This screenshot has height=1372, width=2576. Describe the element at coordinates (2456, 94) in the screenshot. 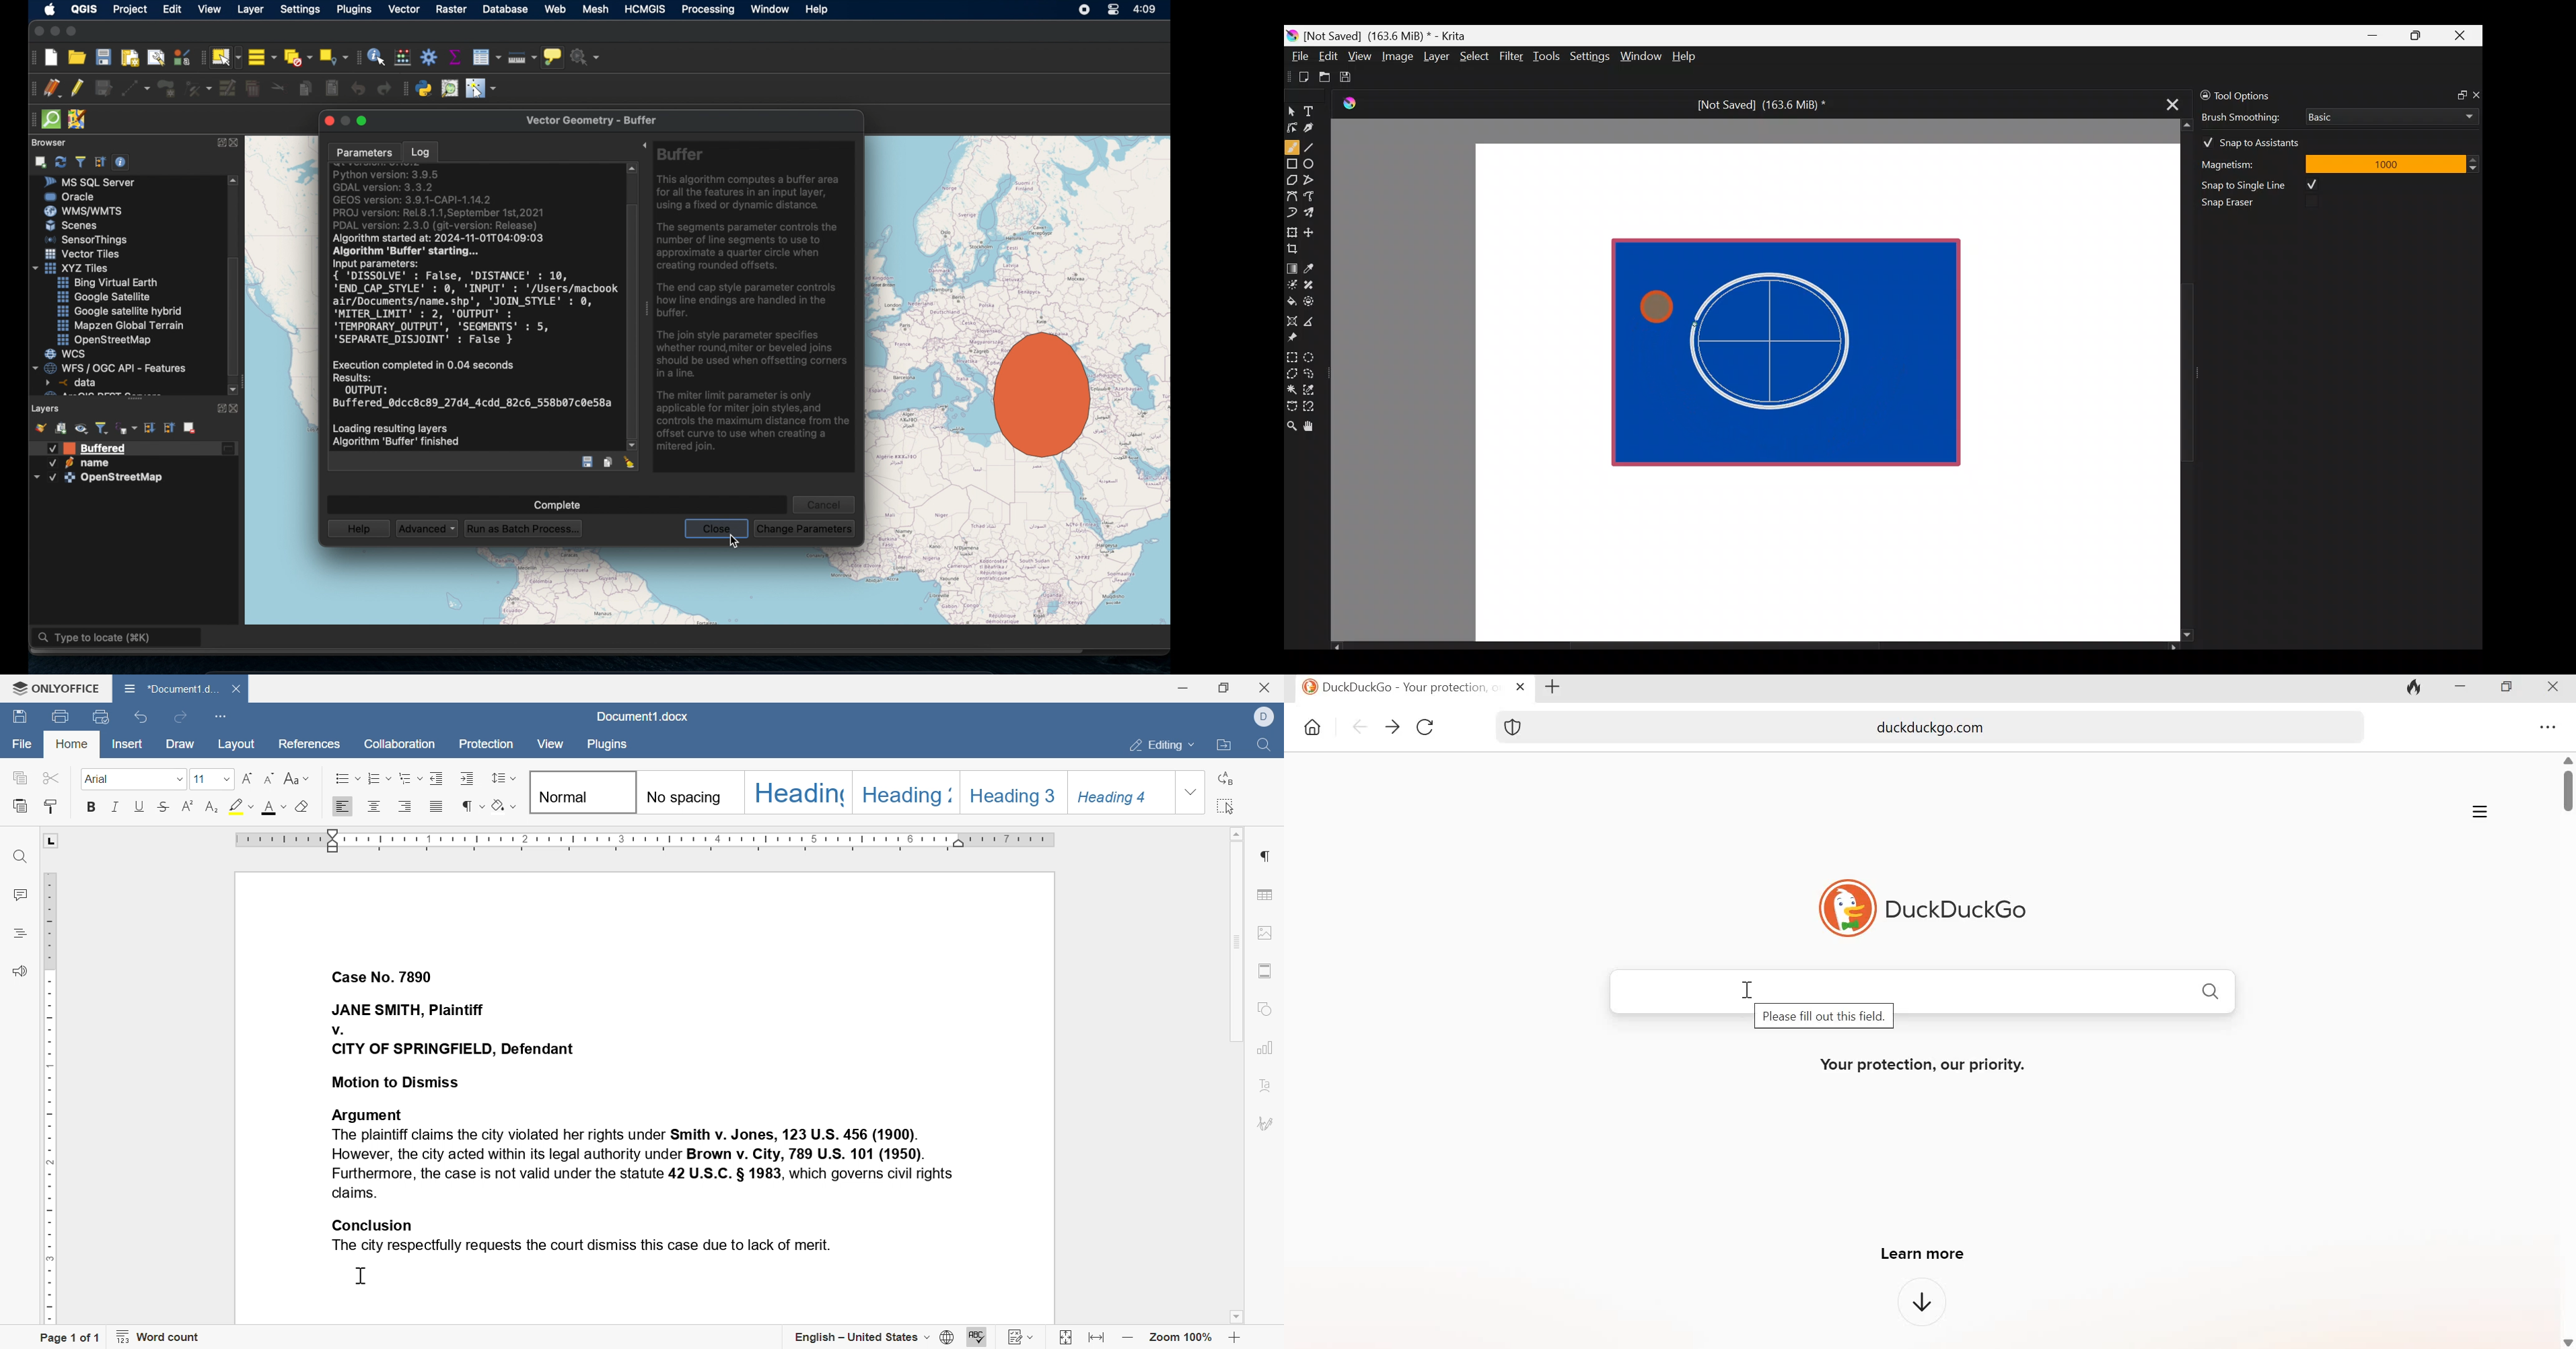

I see `Float docker` at that location.